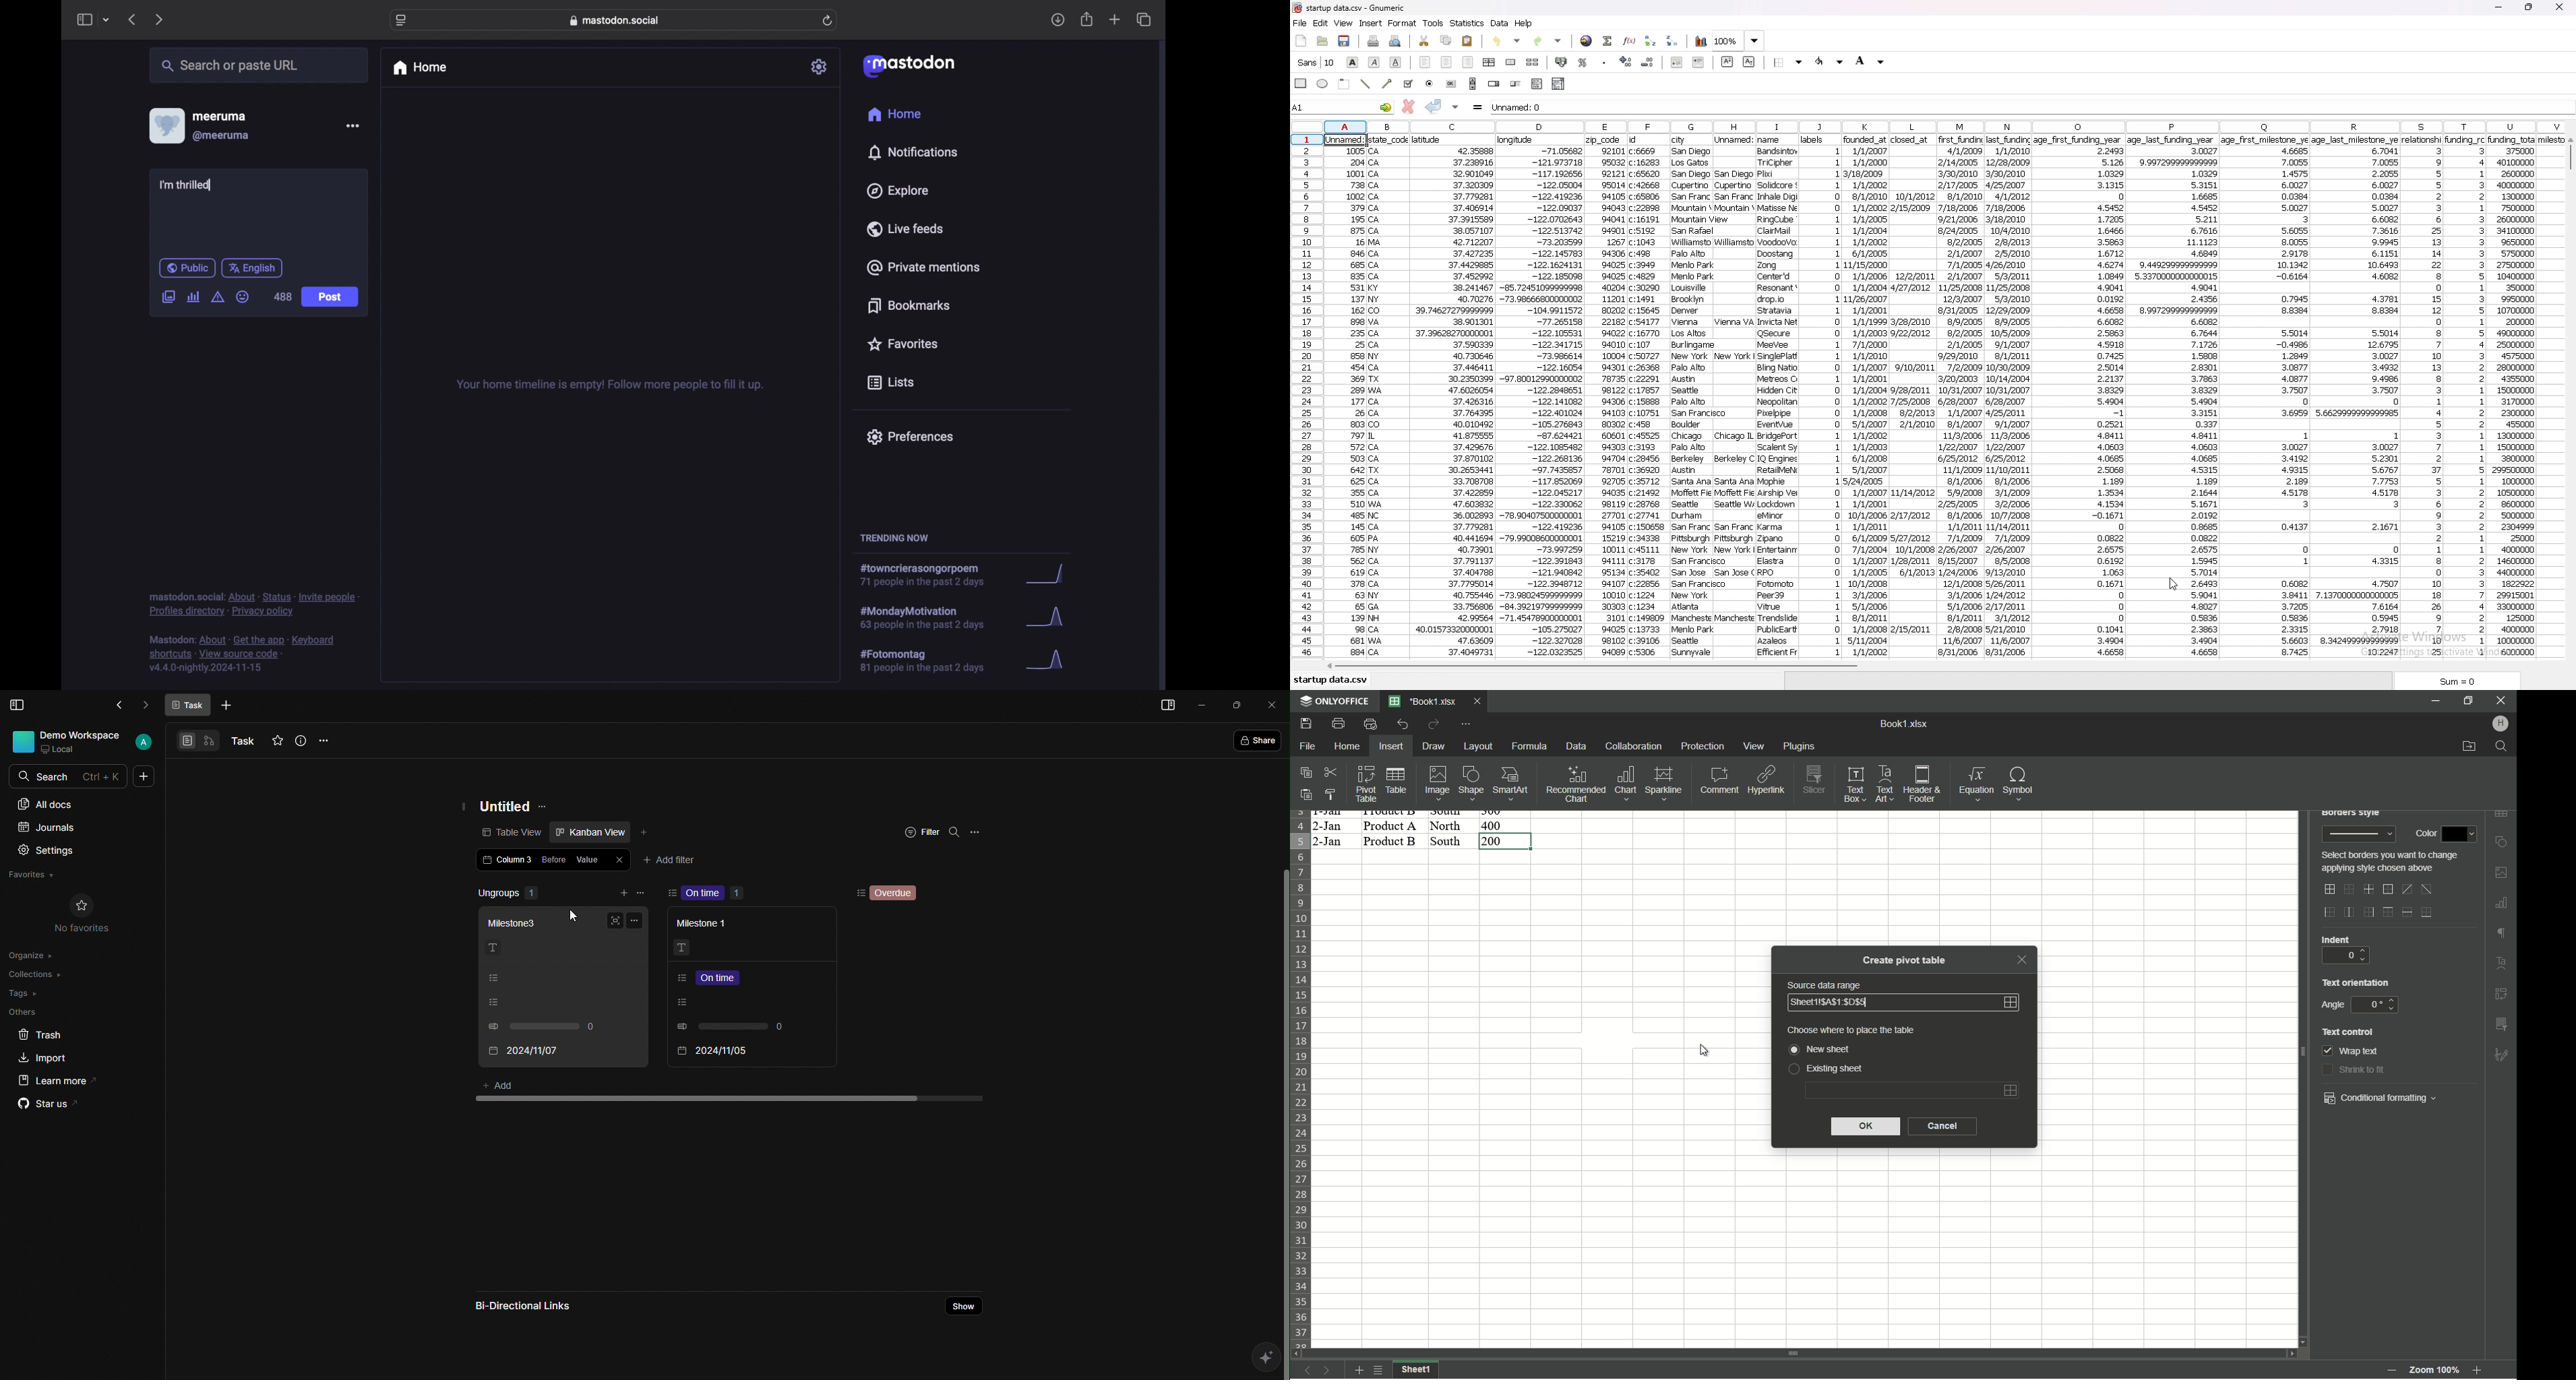 The image size is (2576, 1400). What do you see at coordinates (1885, 784) in the screenshot?
I see `Text art` at bounding box center [1885, 784].